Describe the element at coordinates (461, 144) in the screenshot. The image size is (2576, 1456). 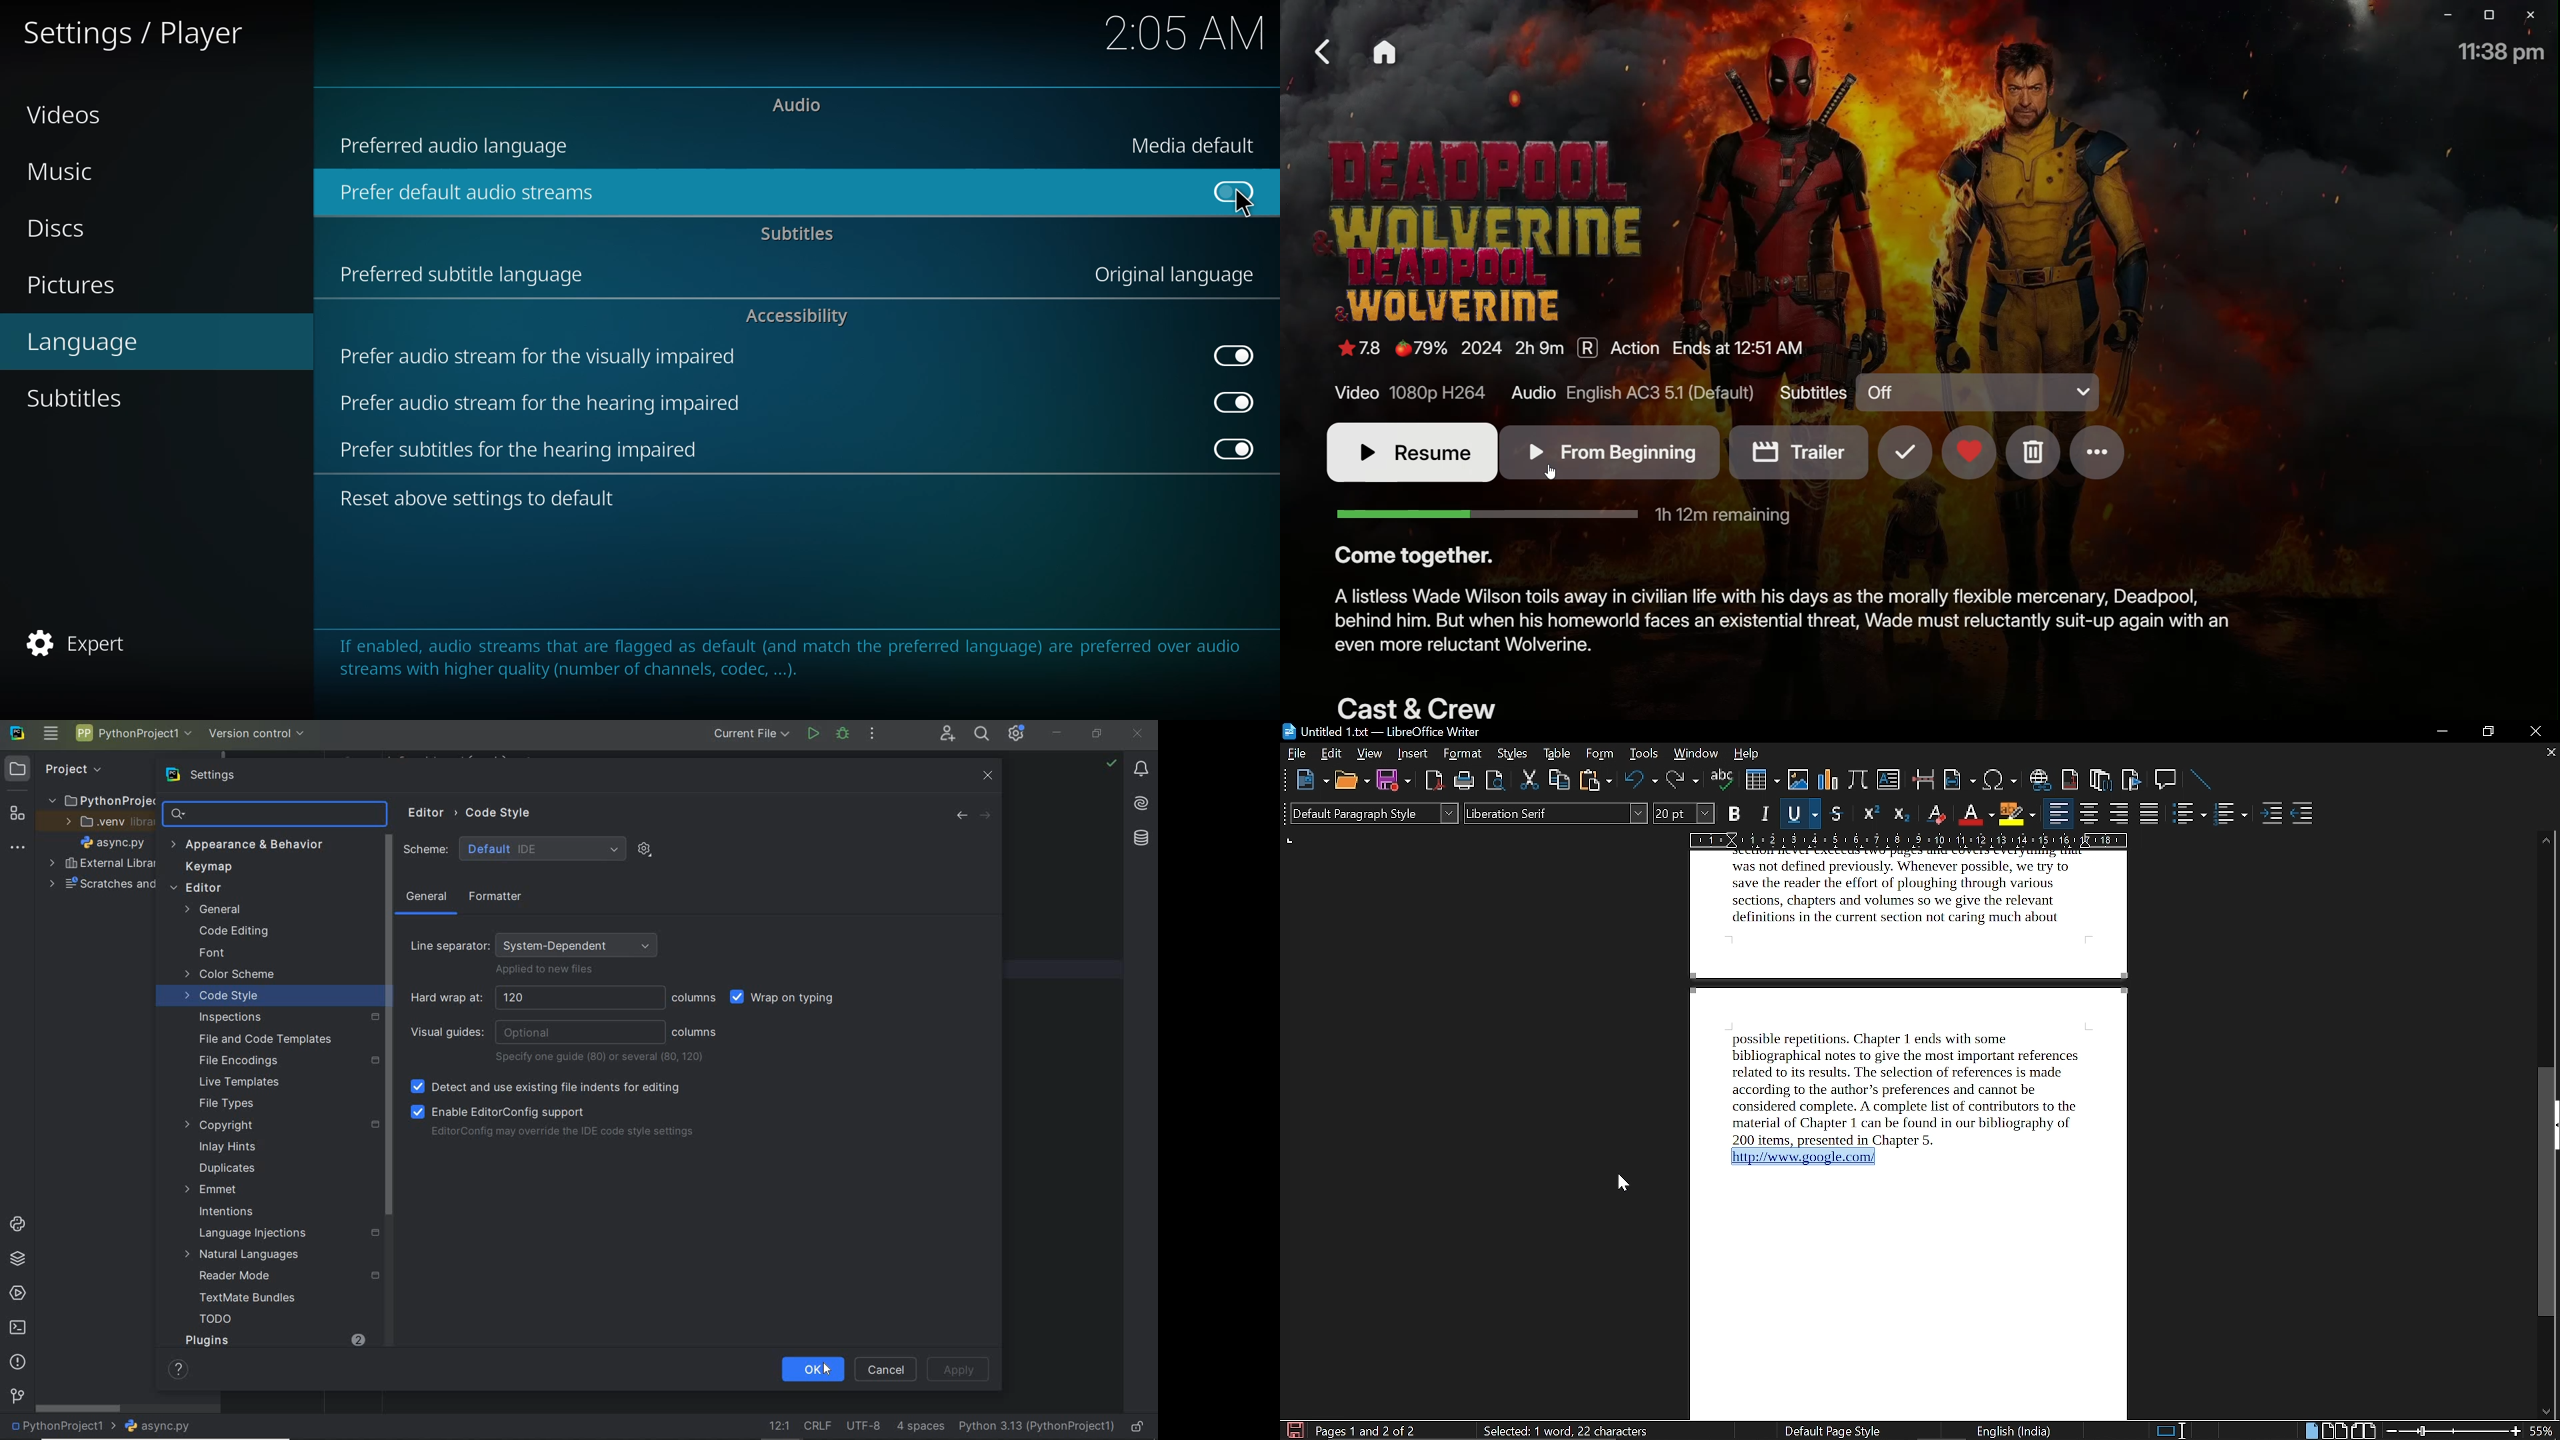
I see `preferred audio language` at that location.